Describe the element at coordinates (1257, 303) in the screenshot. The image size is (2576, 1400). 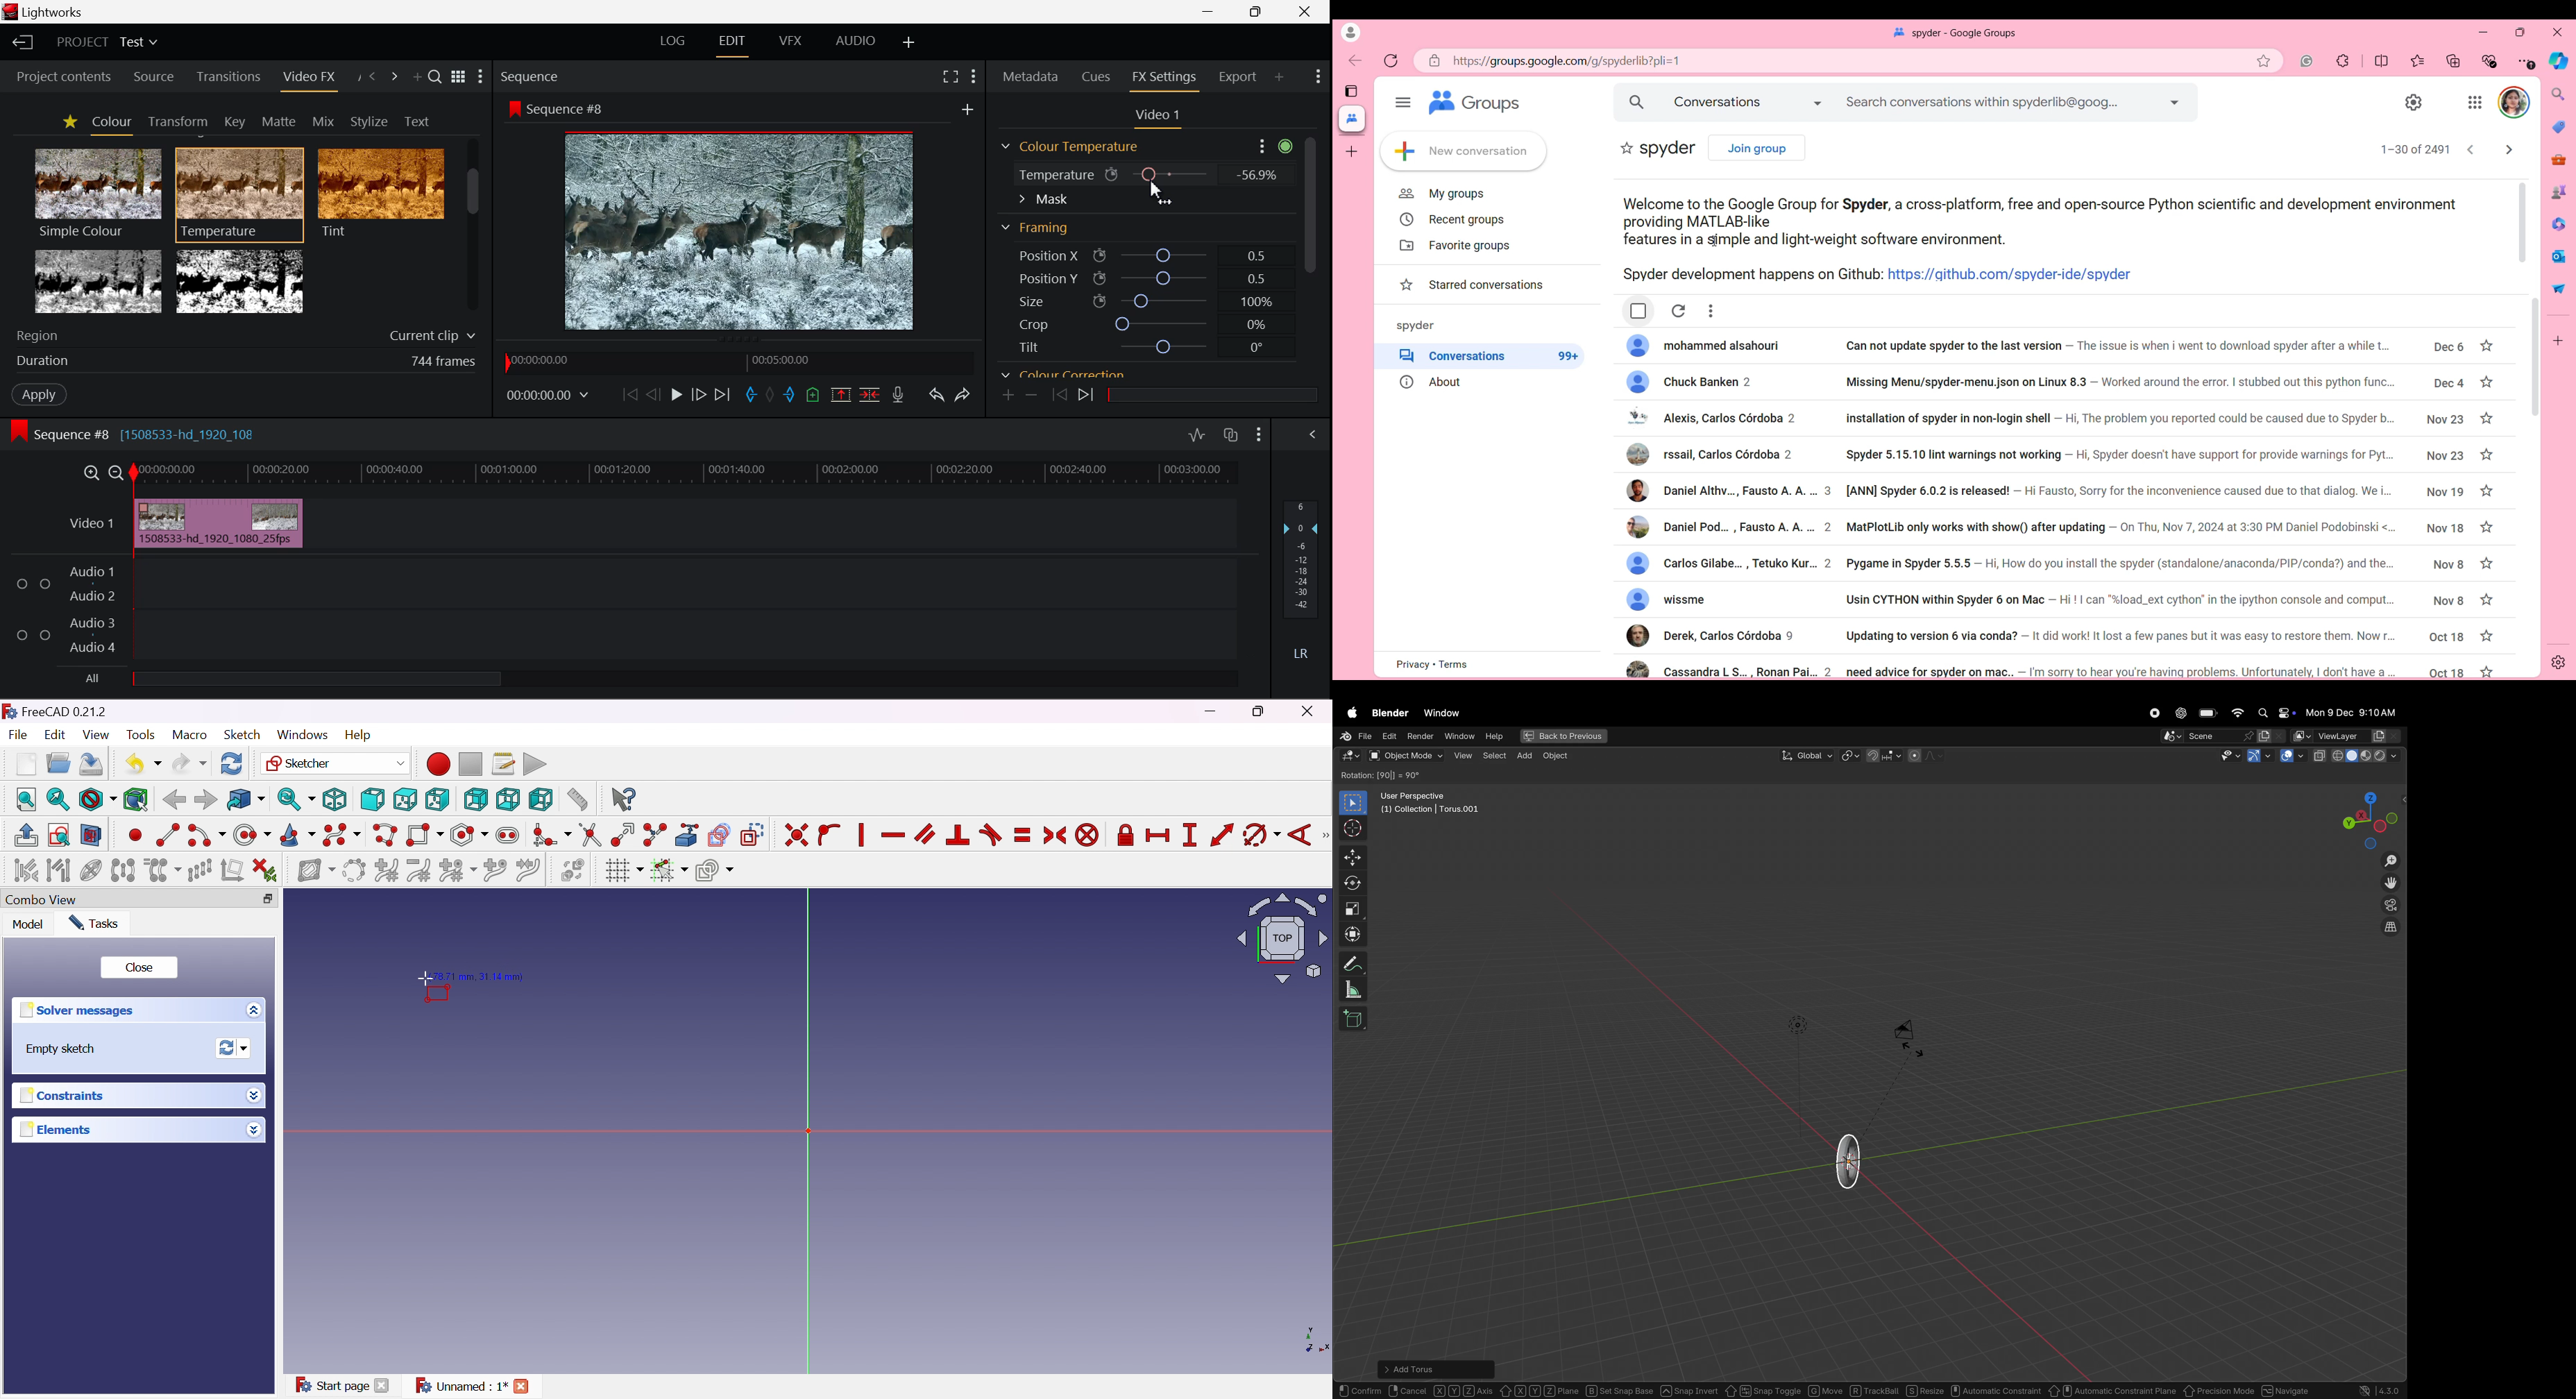
I see `100%` at that location.